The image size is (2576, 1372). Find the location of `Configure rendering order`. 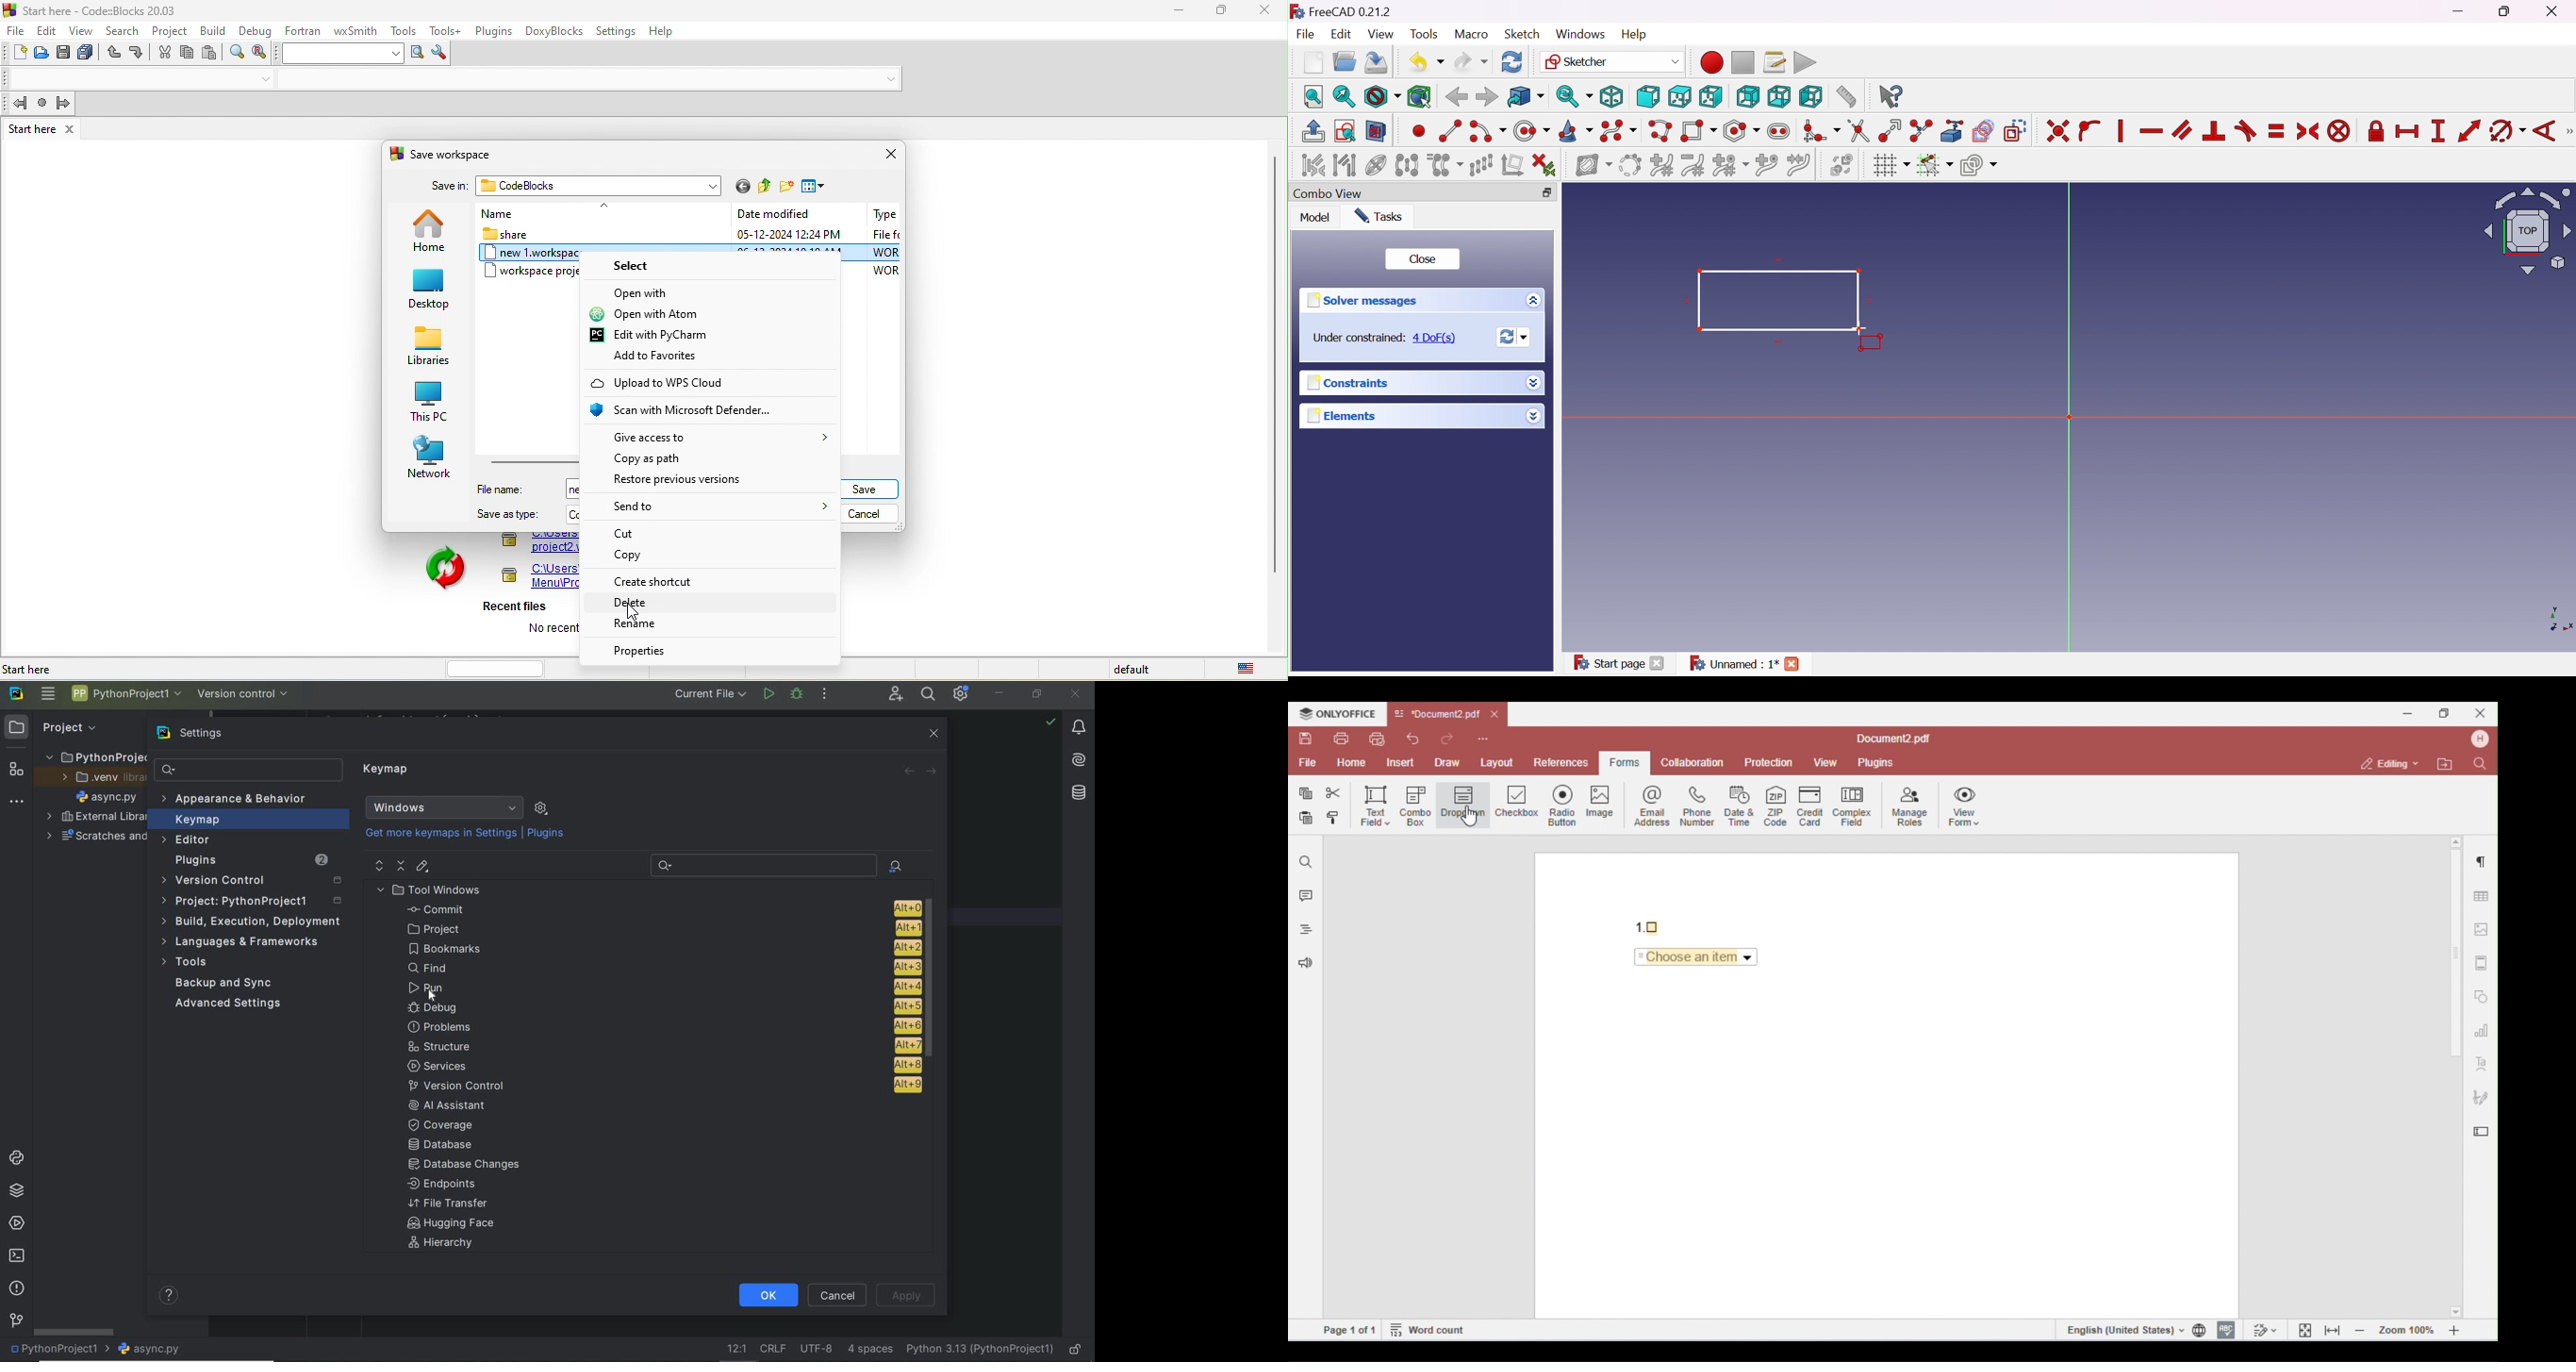

Configure rendering order is located at coordinates (1978, 164).